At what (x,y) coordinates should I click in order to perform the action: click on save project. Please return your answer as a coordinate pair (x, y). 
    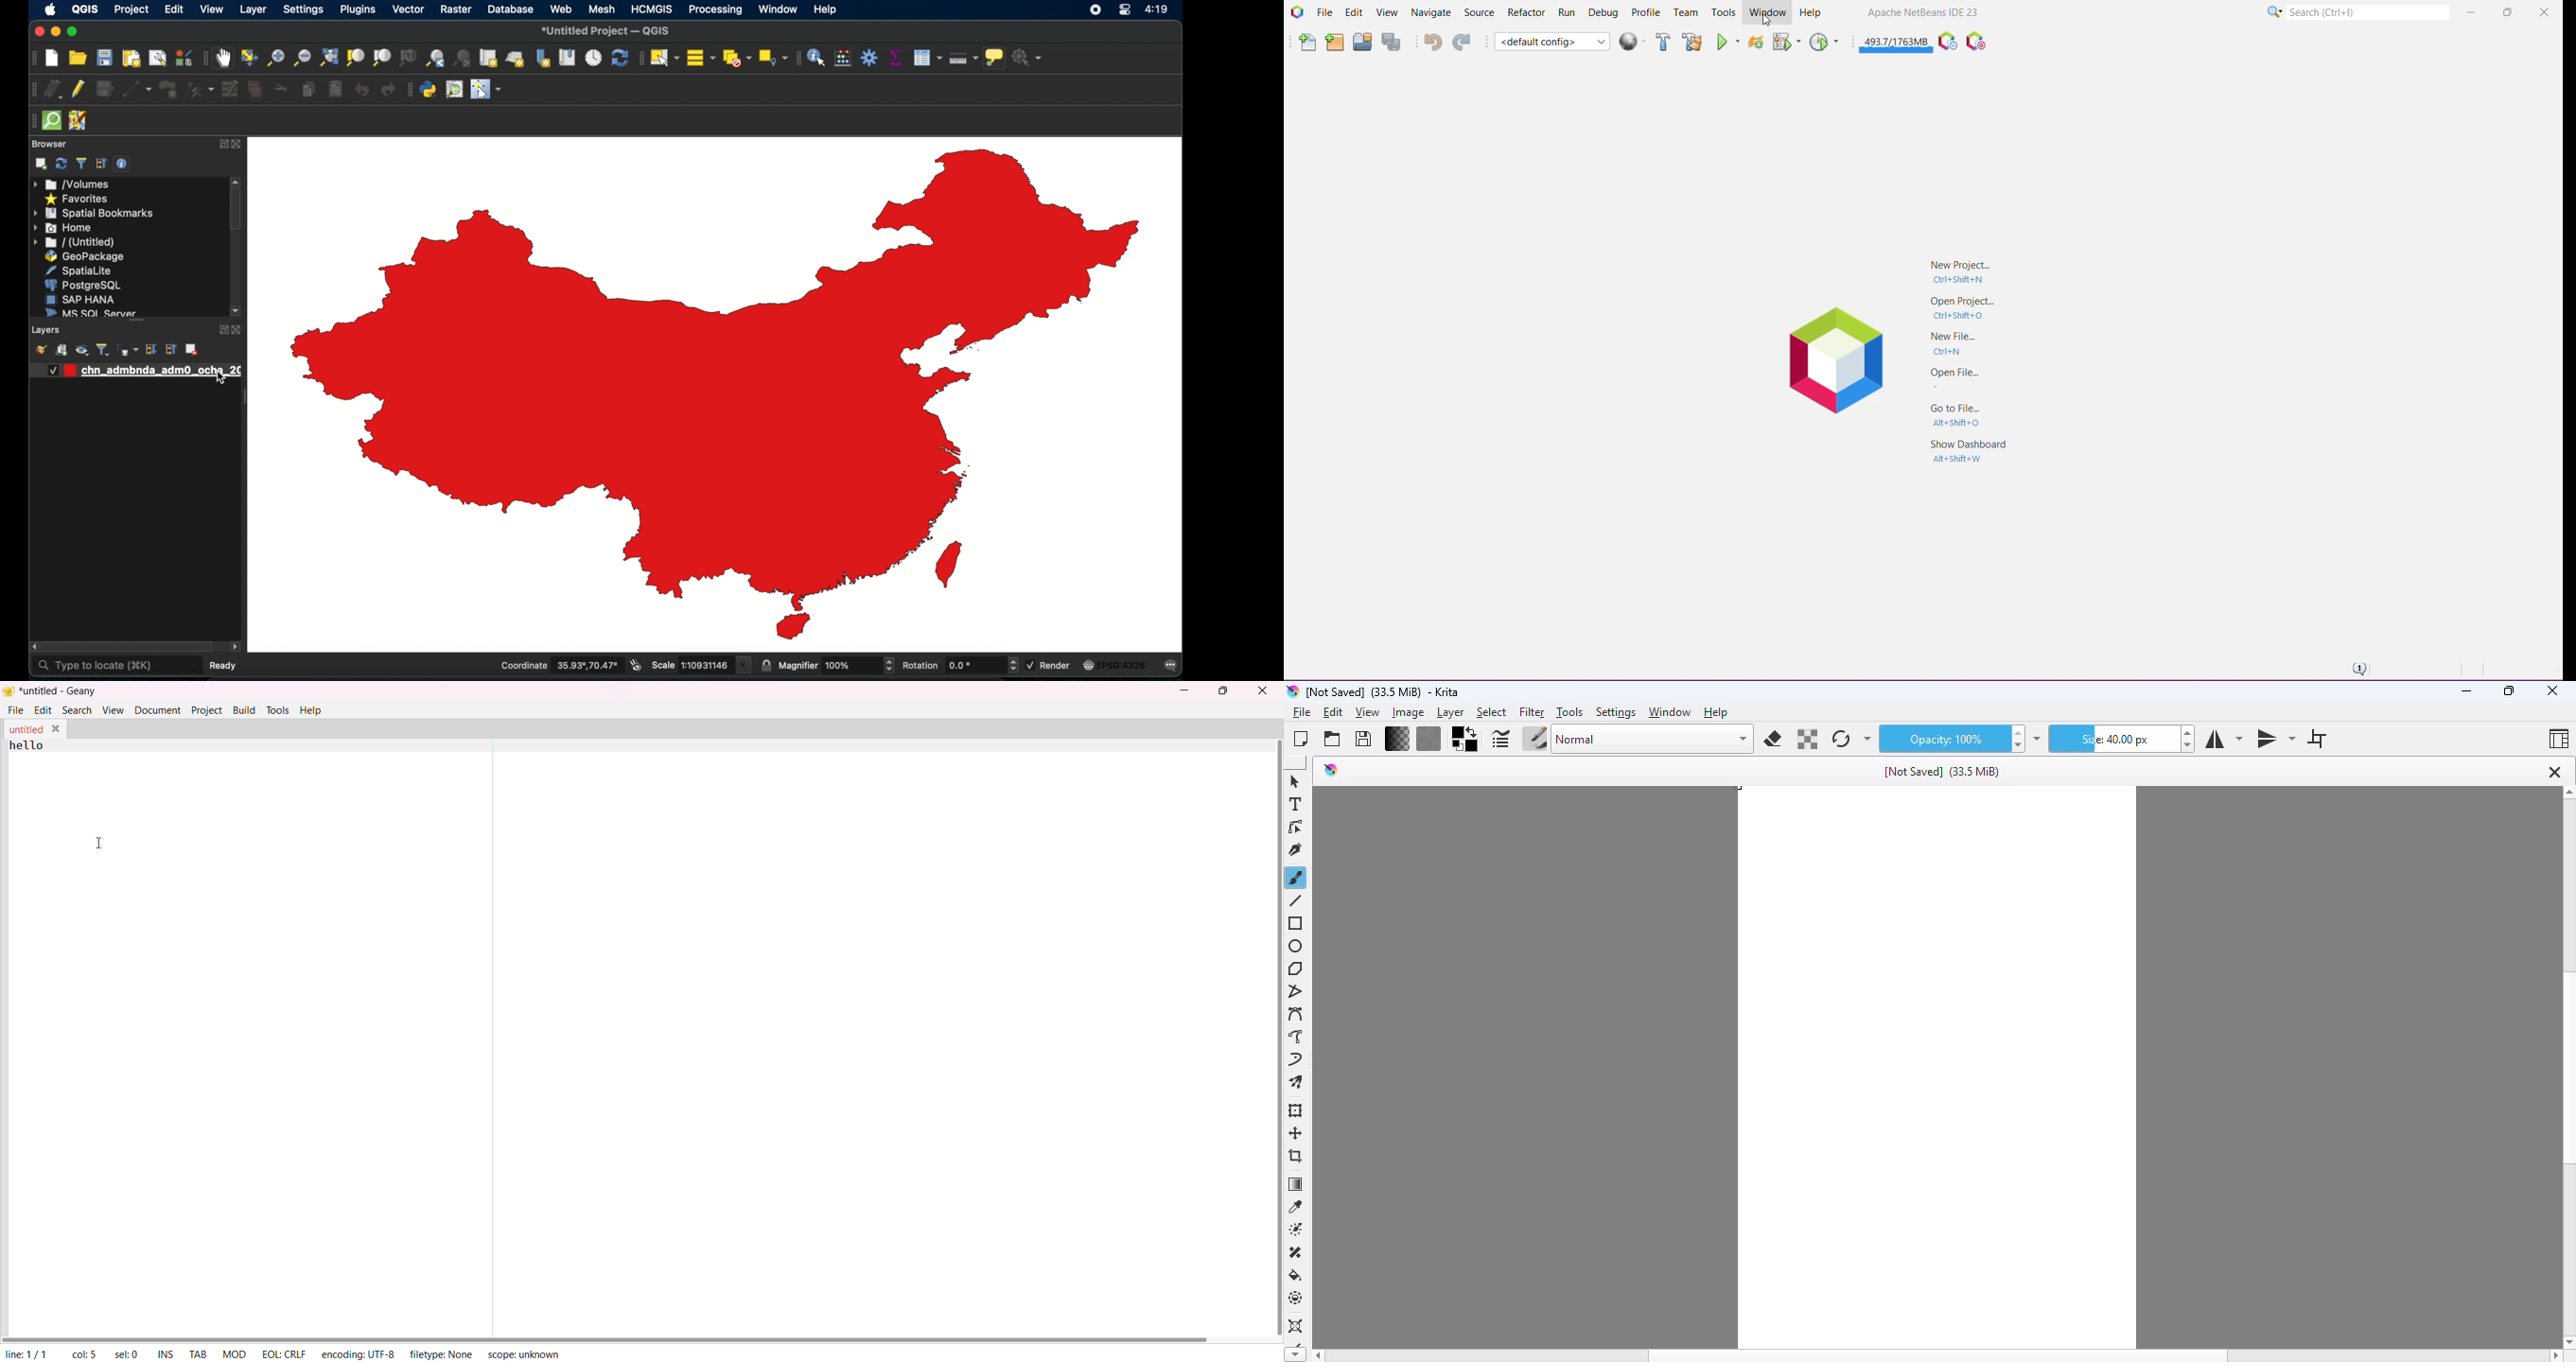
    Looking at the image, I should click on (103, 57).